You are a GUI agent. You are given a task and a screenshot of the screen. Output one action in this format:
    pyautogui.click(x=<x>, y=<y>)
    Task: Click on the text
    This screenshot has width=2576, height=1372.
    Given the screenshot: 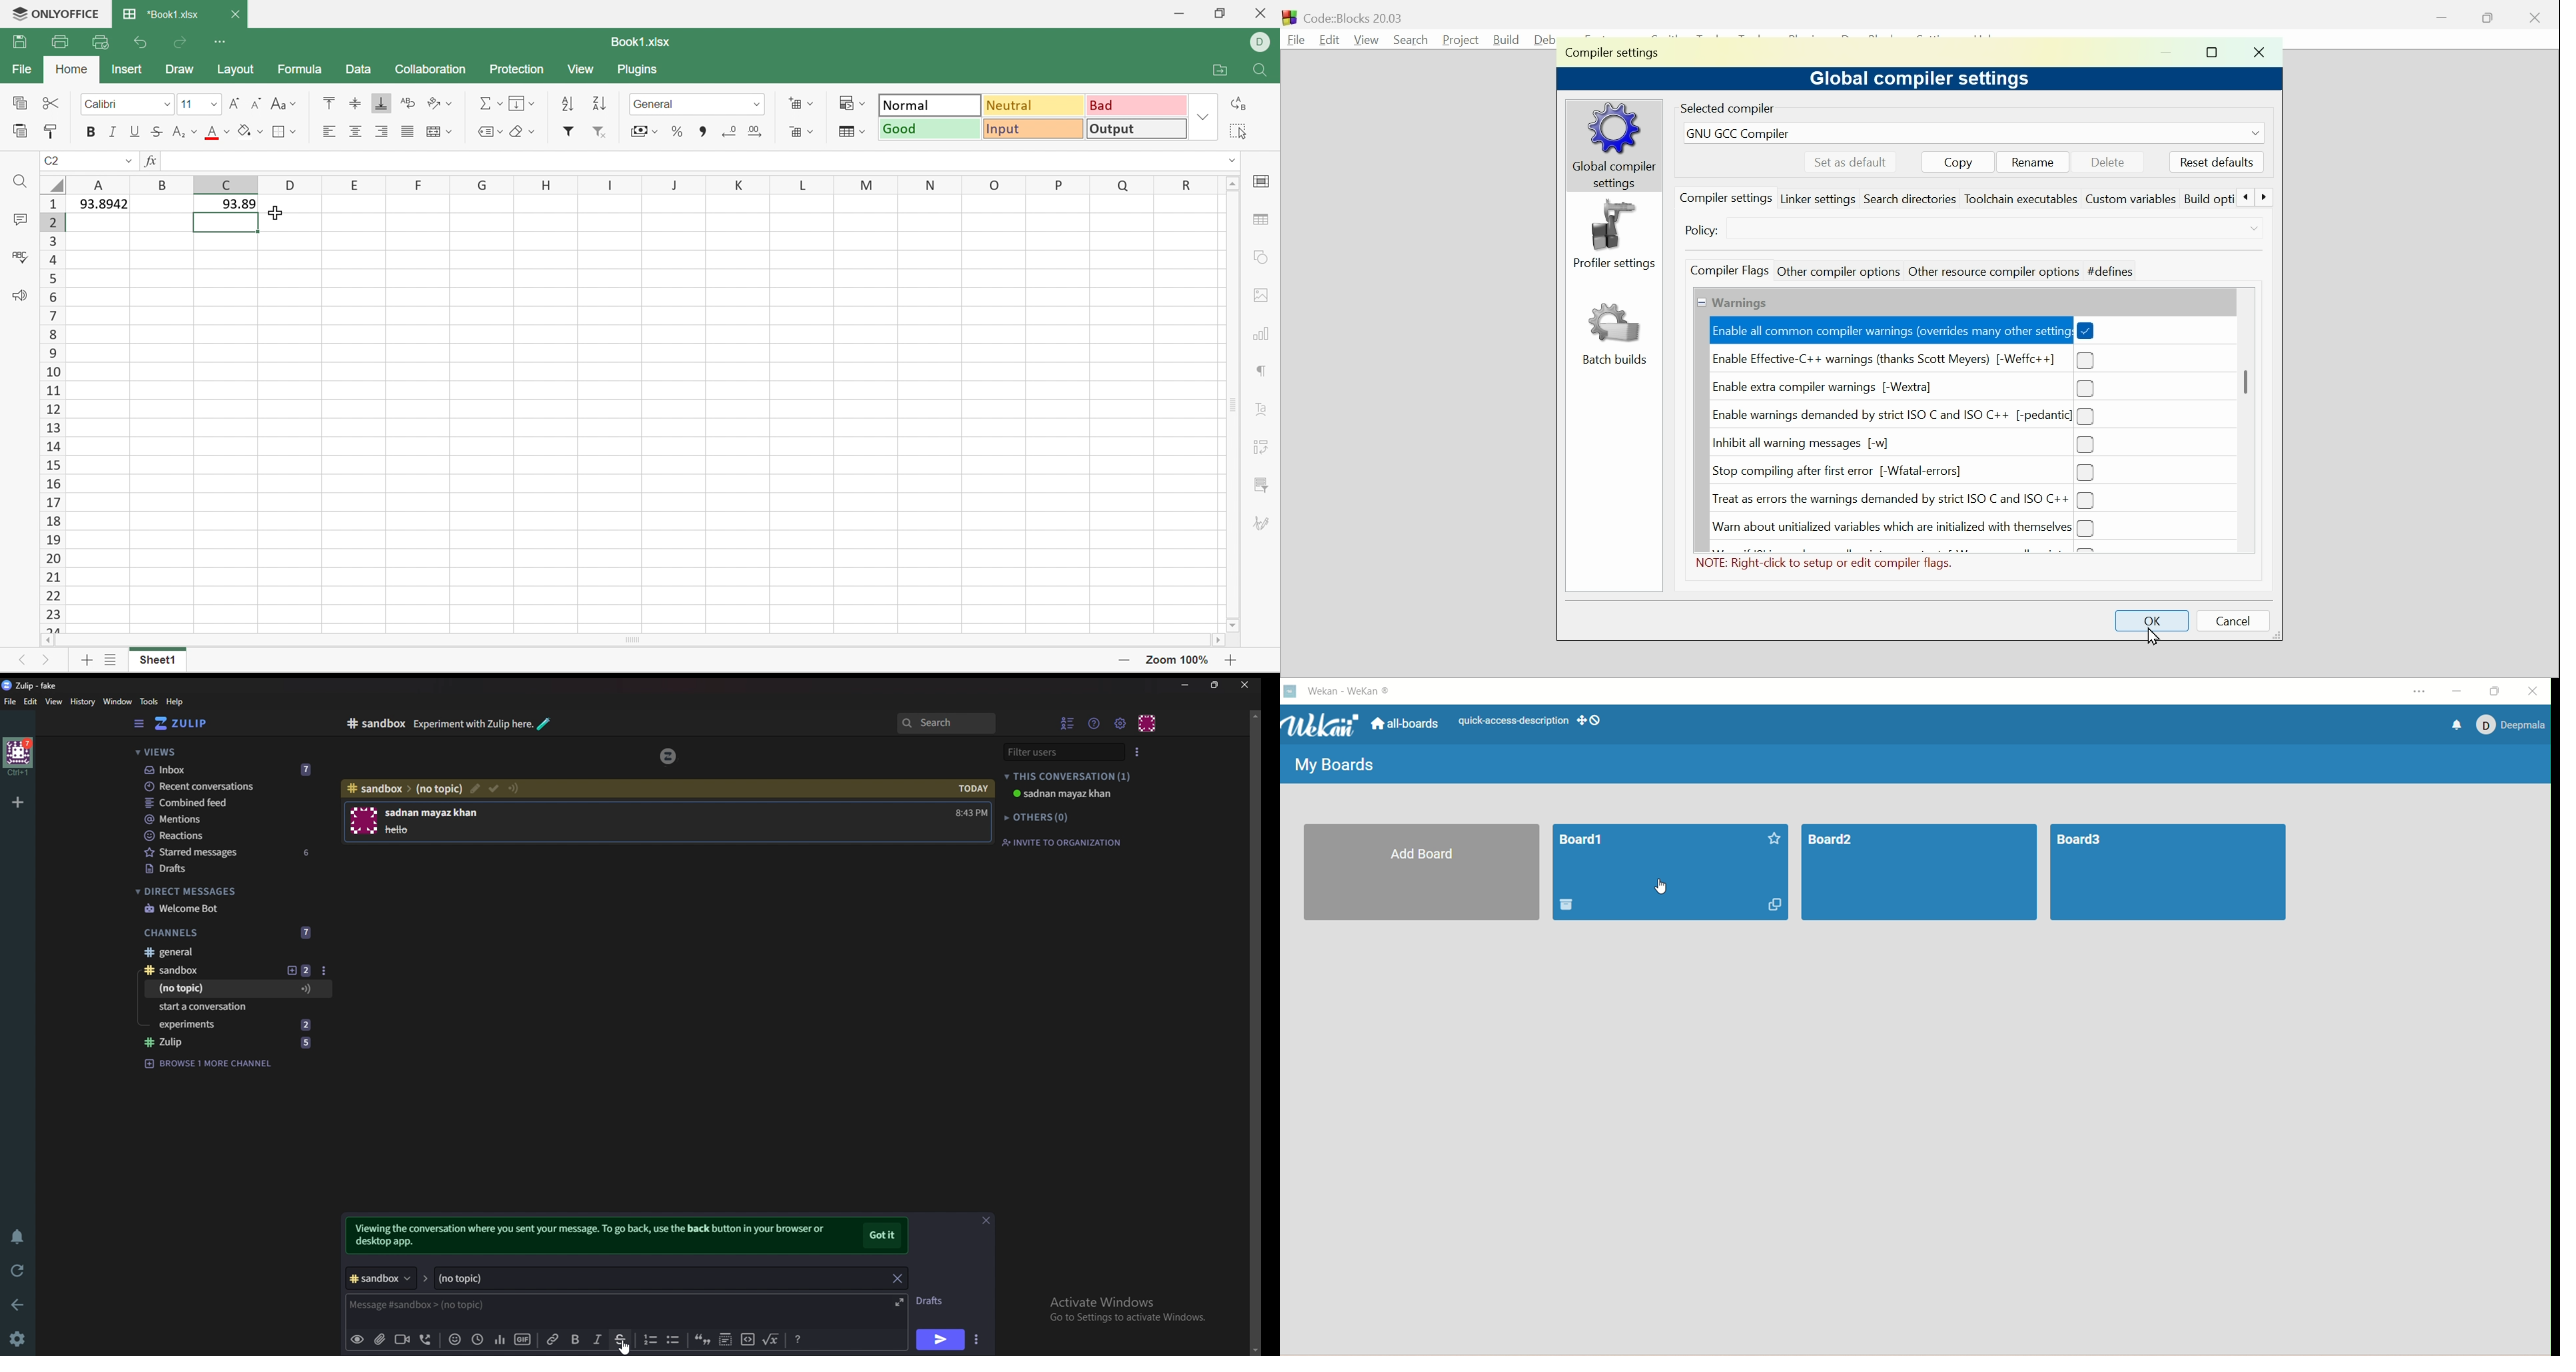 What is the action you would take?
    pyautogui.click(x=1512, y=722)
    